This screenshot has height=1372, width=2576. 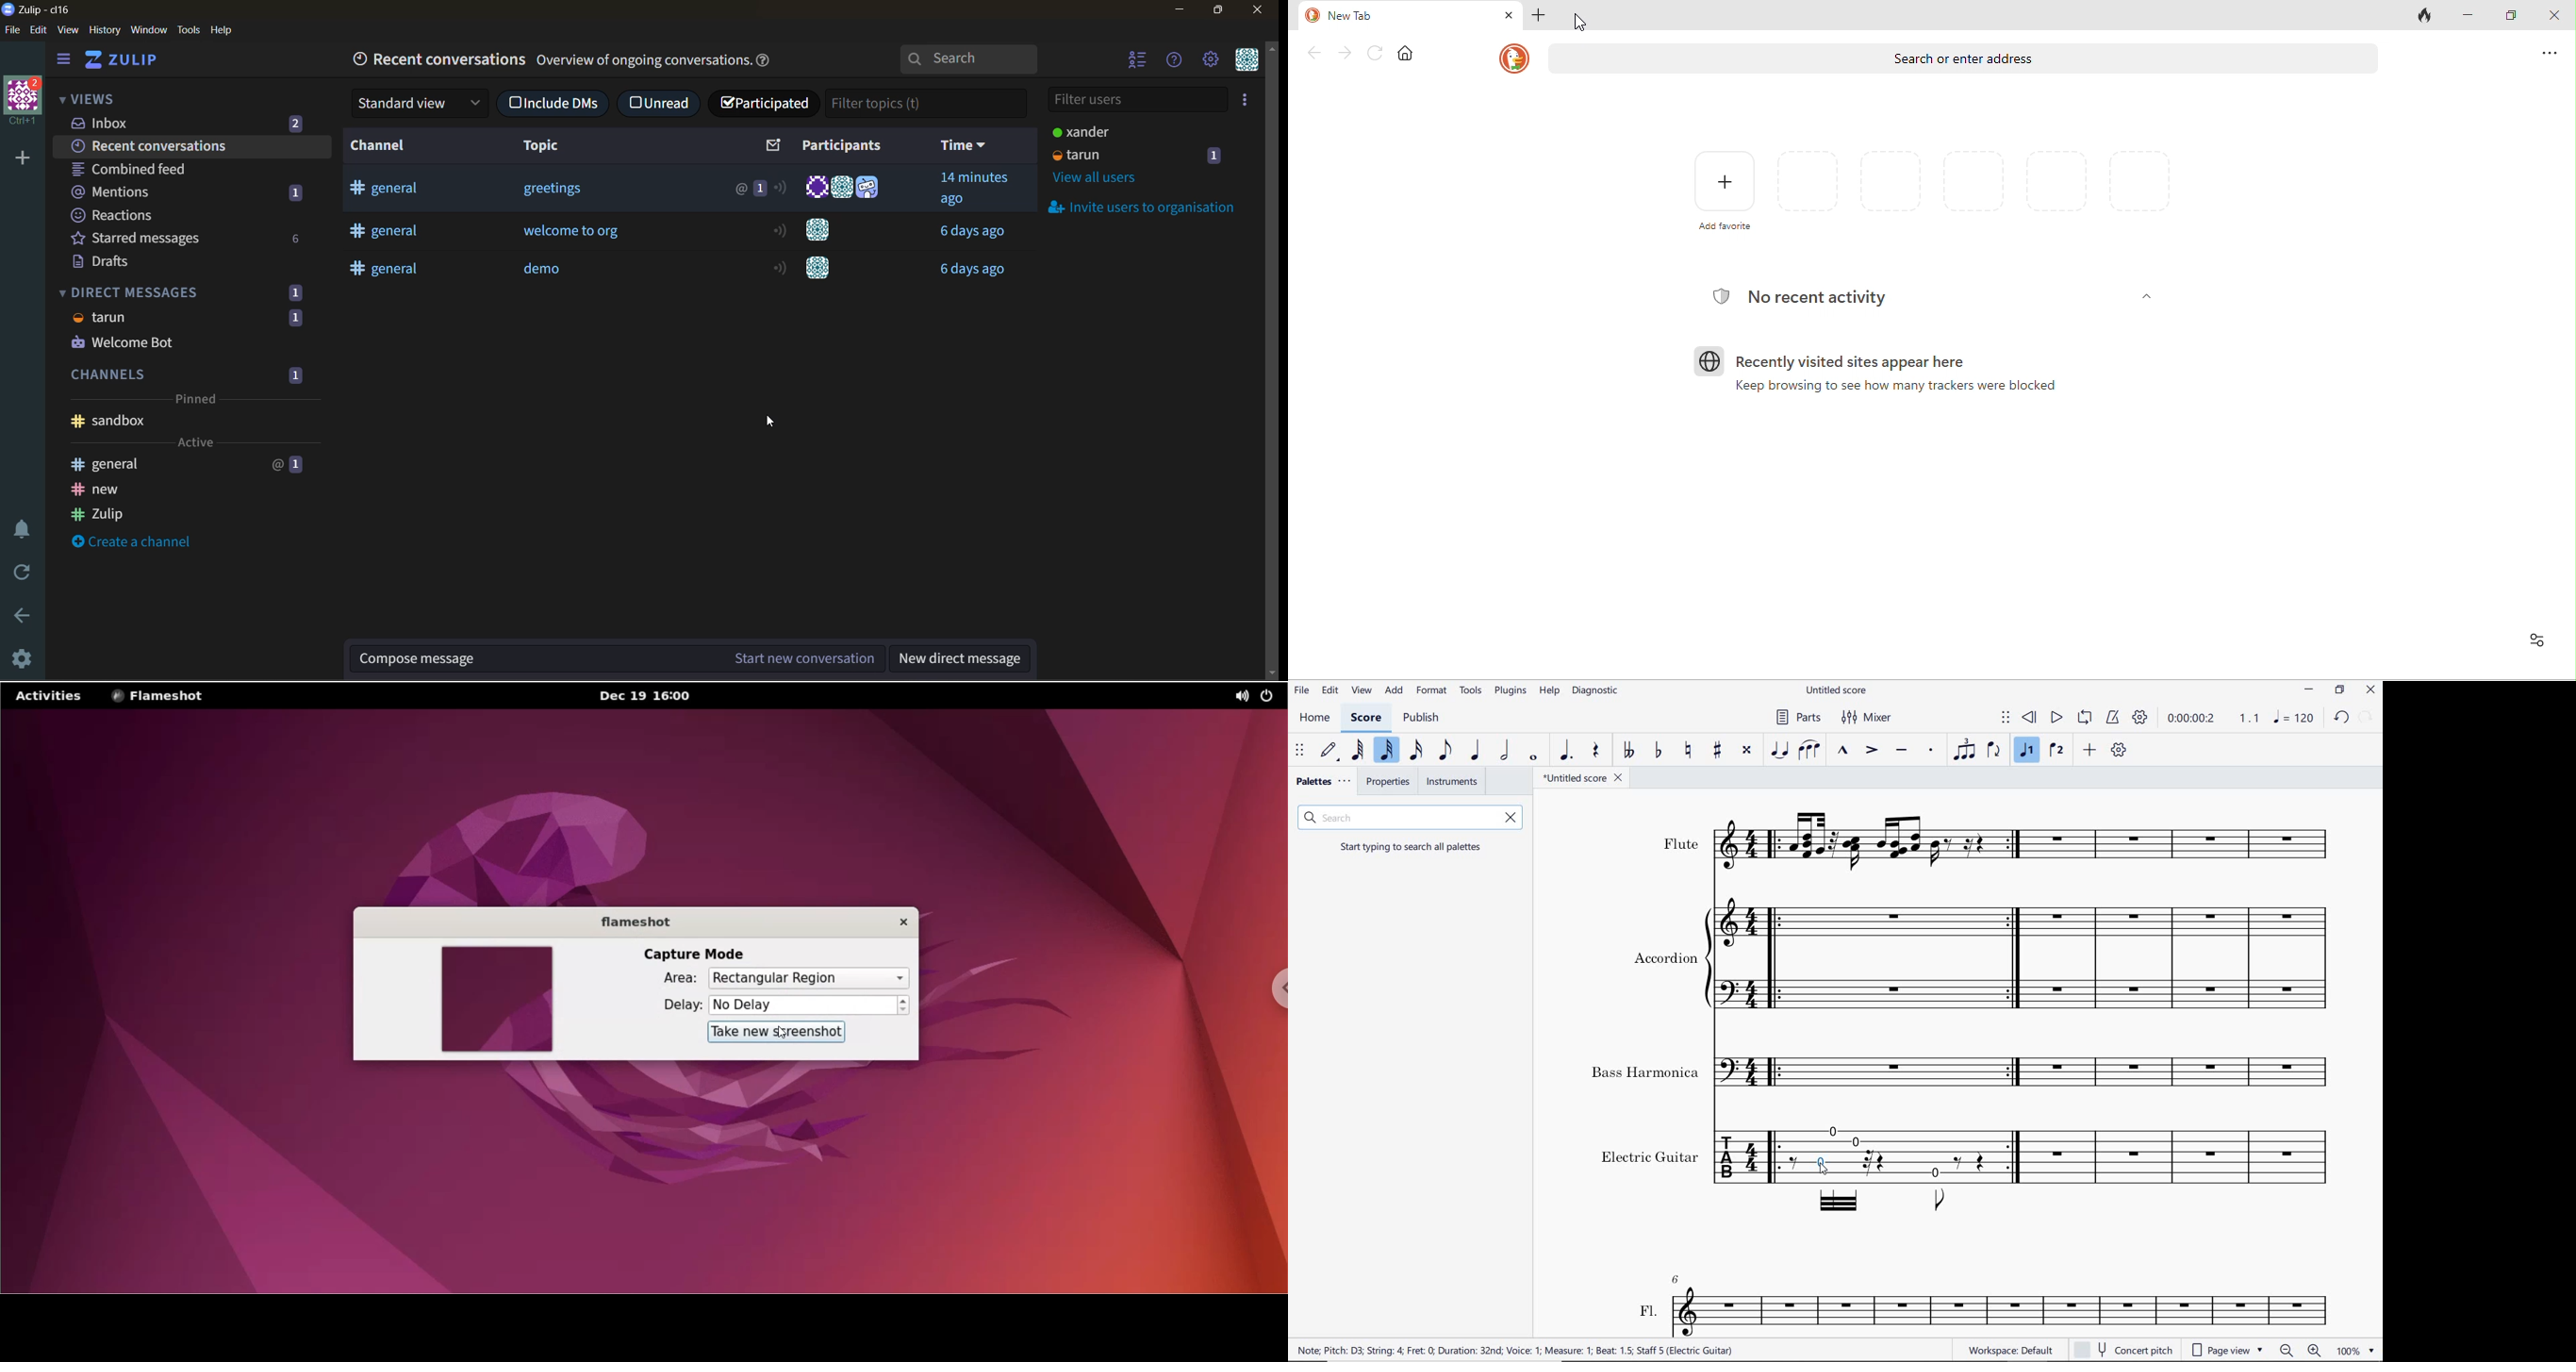 I want to click on combined feed, so click(x=134, y=167).